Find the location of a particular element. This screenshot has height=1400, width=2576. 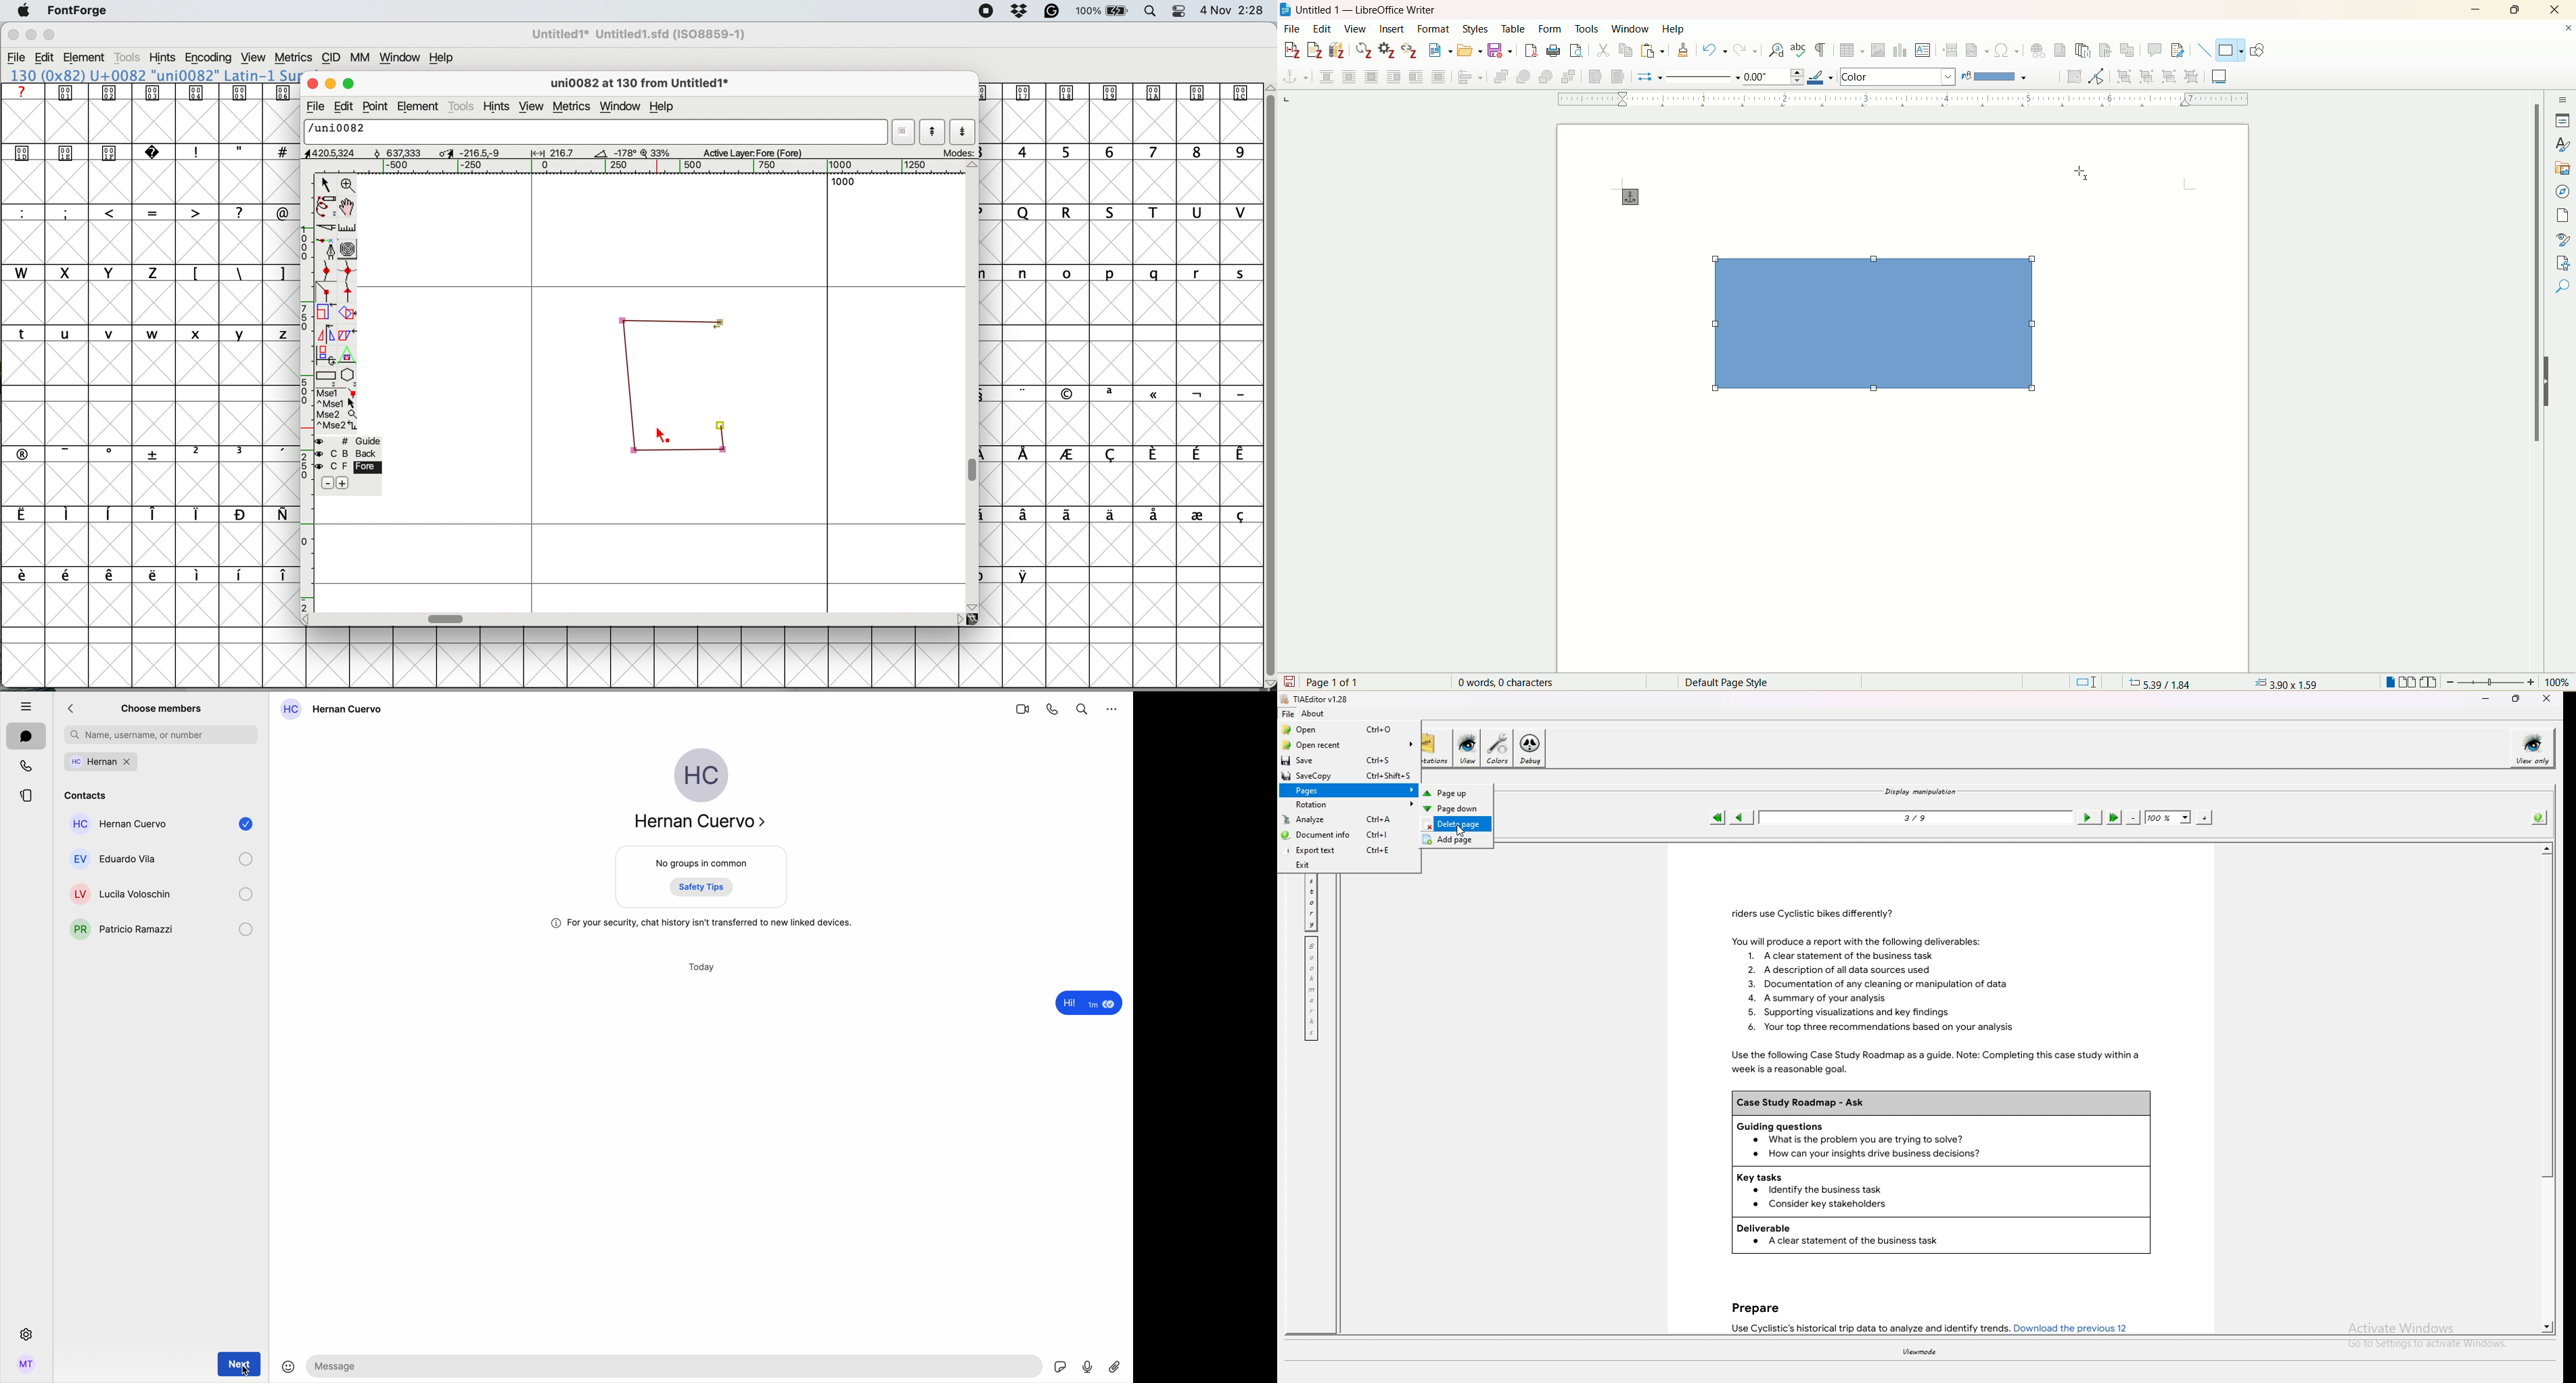

cursor is located at coordinates (663, 436).